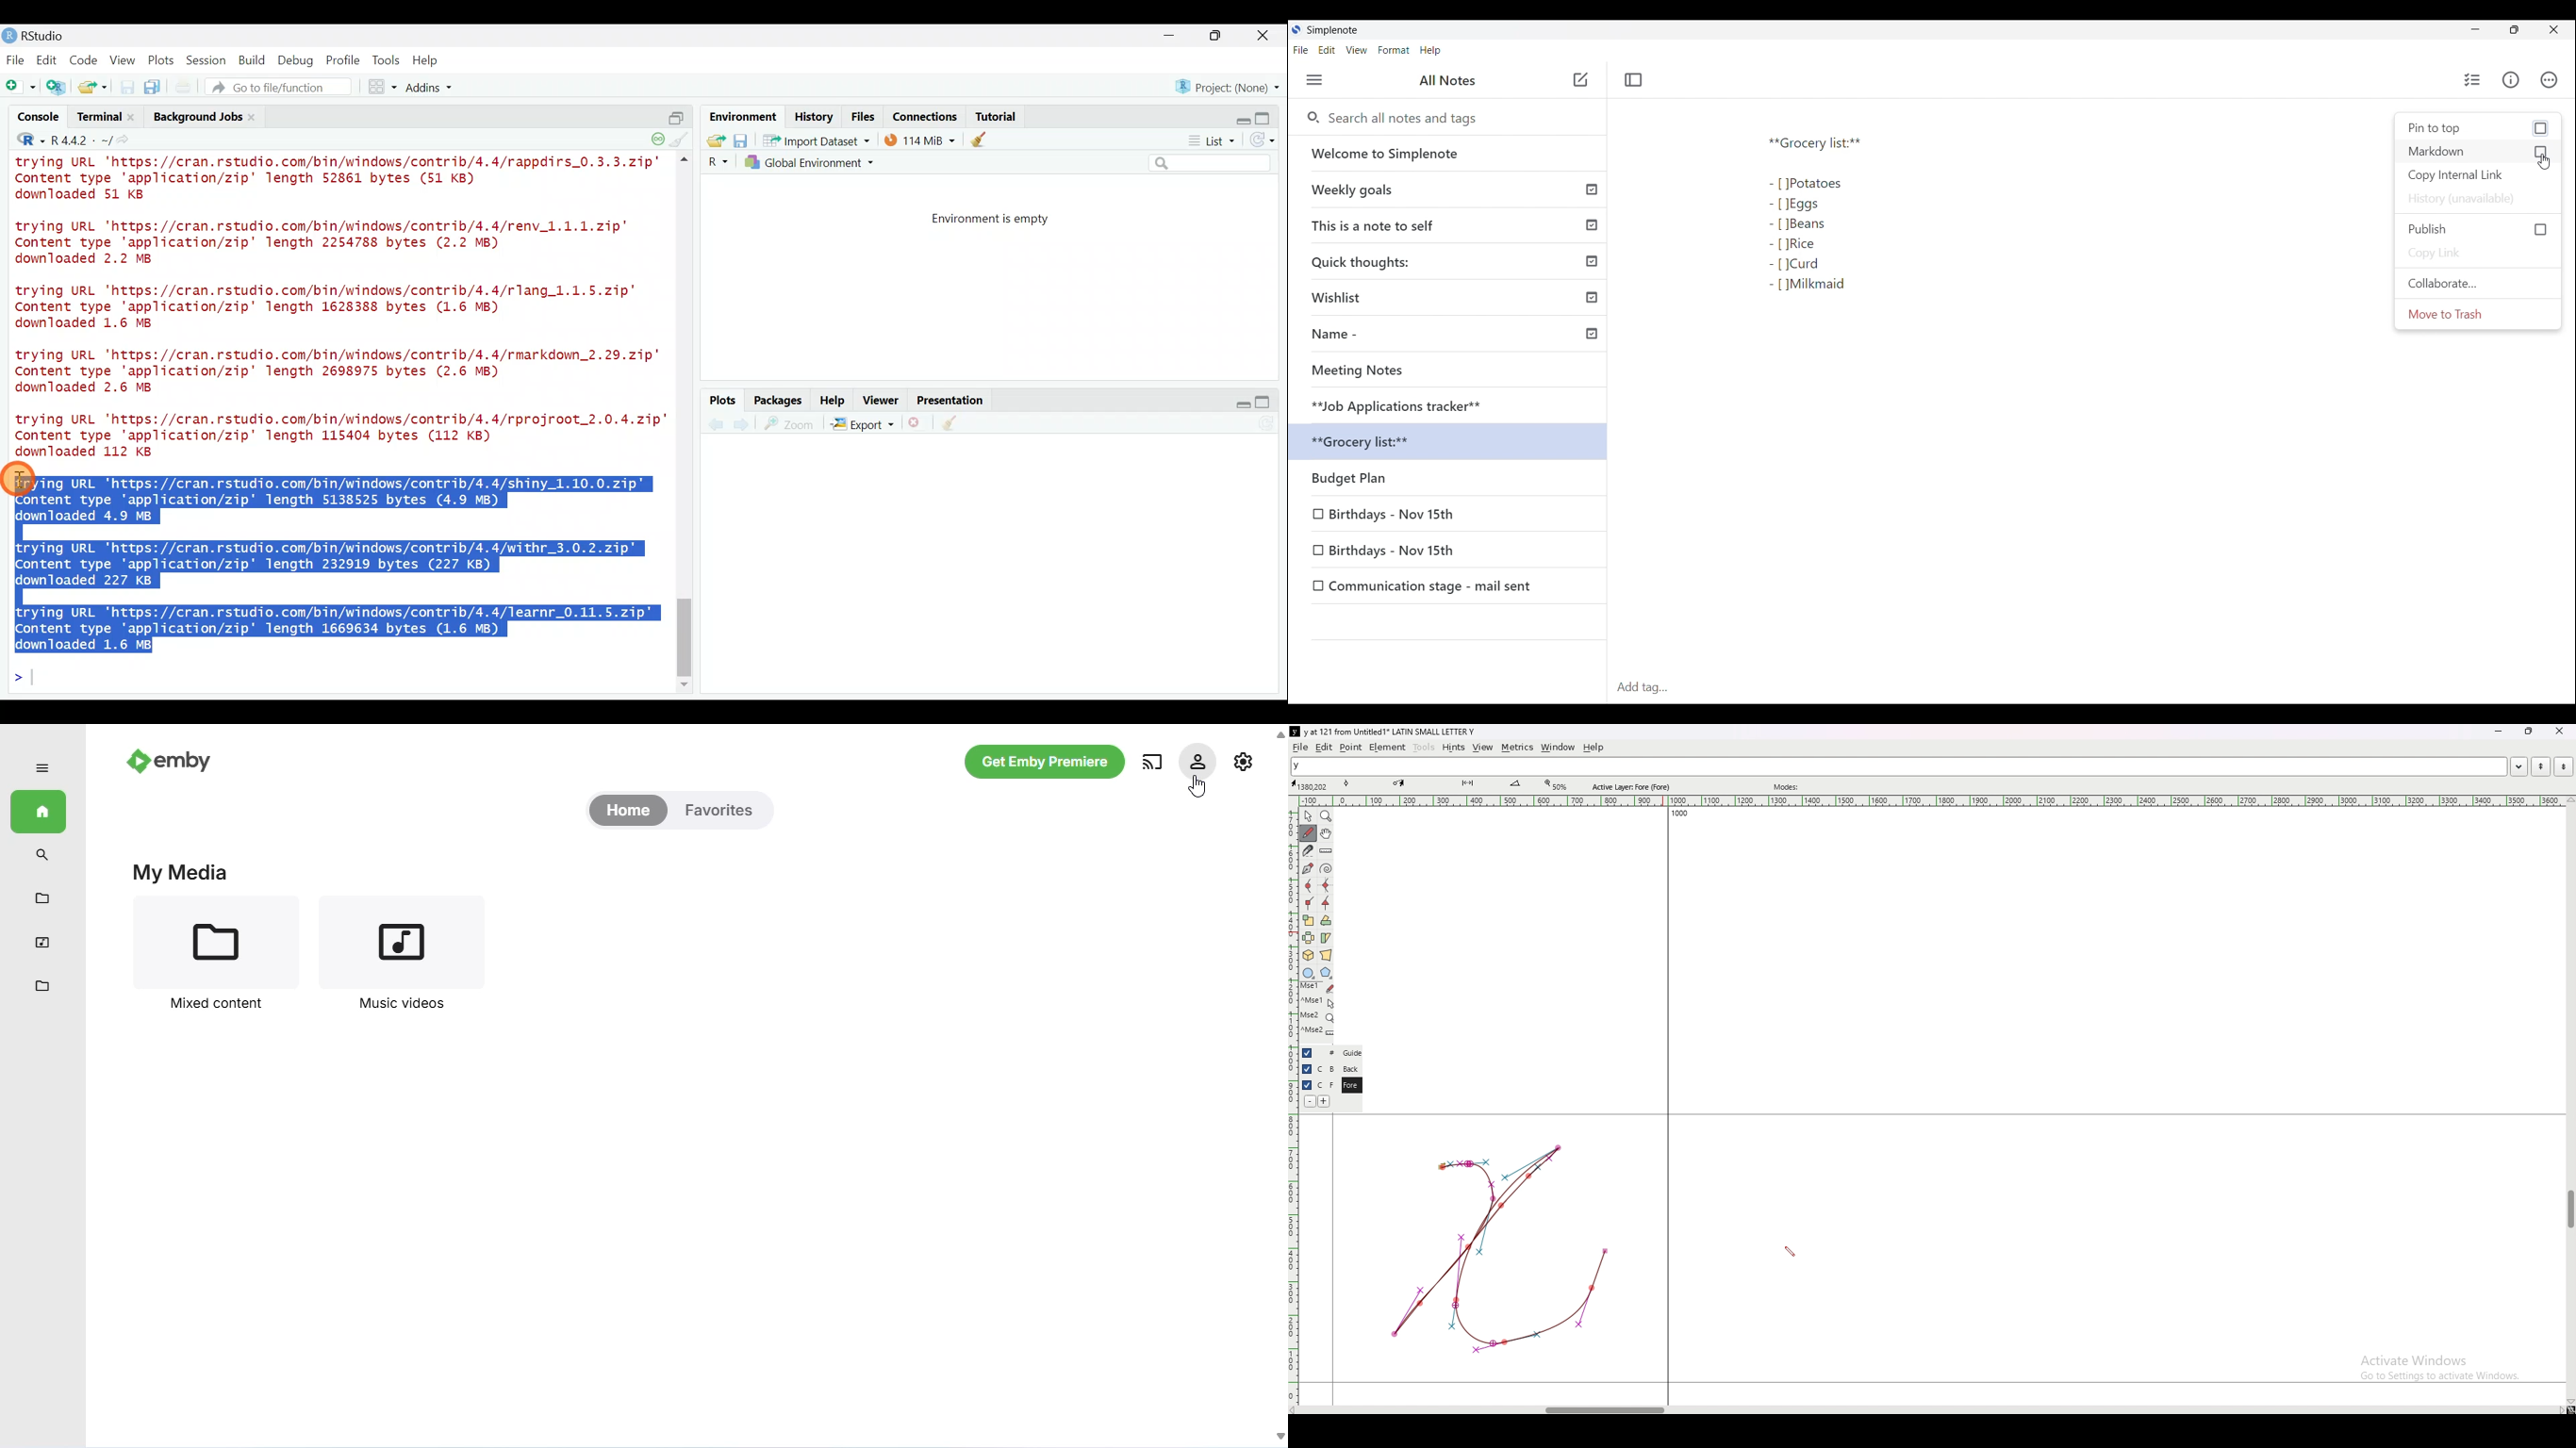  What do you see at coordinates (85, 59) in the screenshot?
I see `Code` at bounding box center [85, 59].